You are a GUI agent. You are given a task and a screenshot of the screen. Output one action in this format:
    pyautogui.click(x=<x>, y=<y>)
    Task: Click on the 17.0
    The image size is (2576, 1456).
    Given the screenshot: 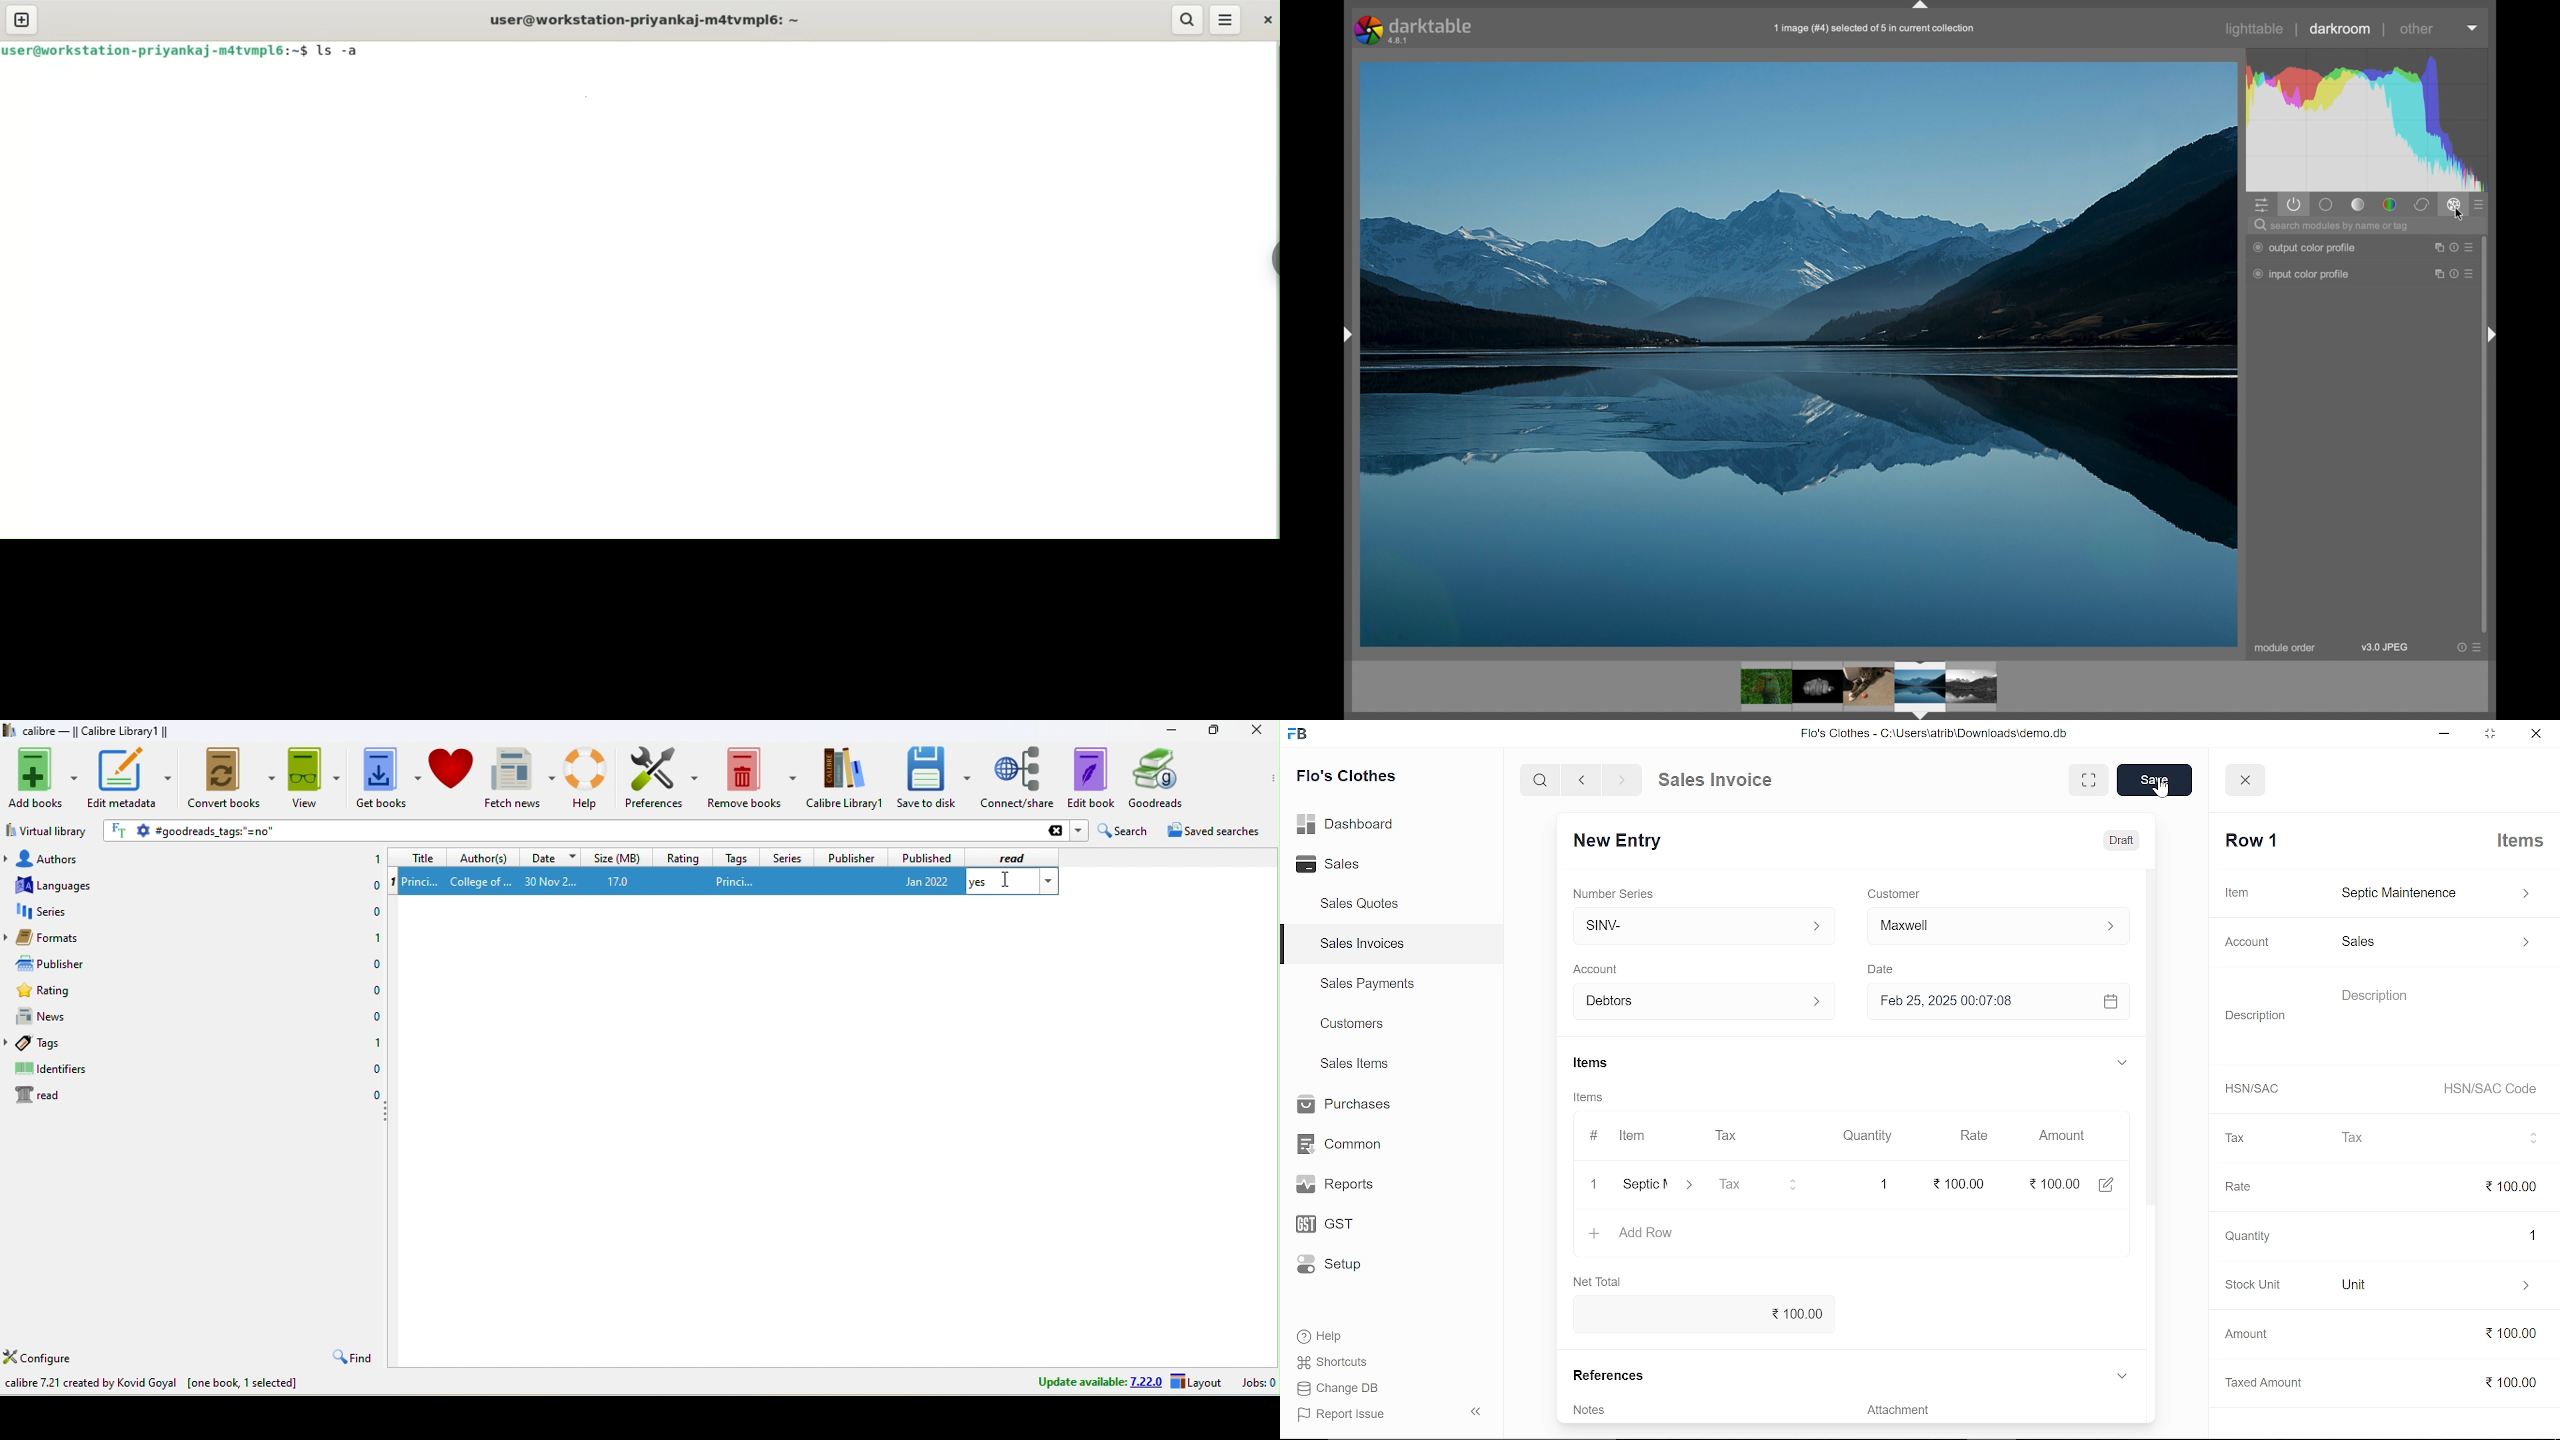 What is the action you would take?
    pyautogui.click(x=623, y=881)
    